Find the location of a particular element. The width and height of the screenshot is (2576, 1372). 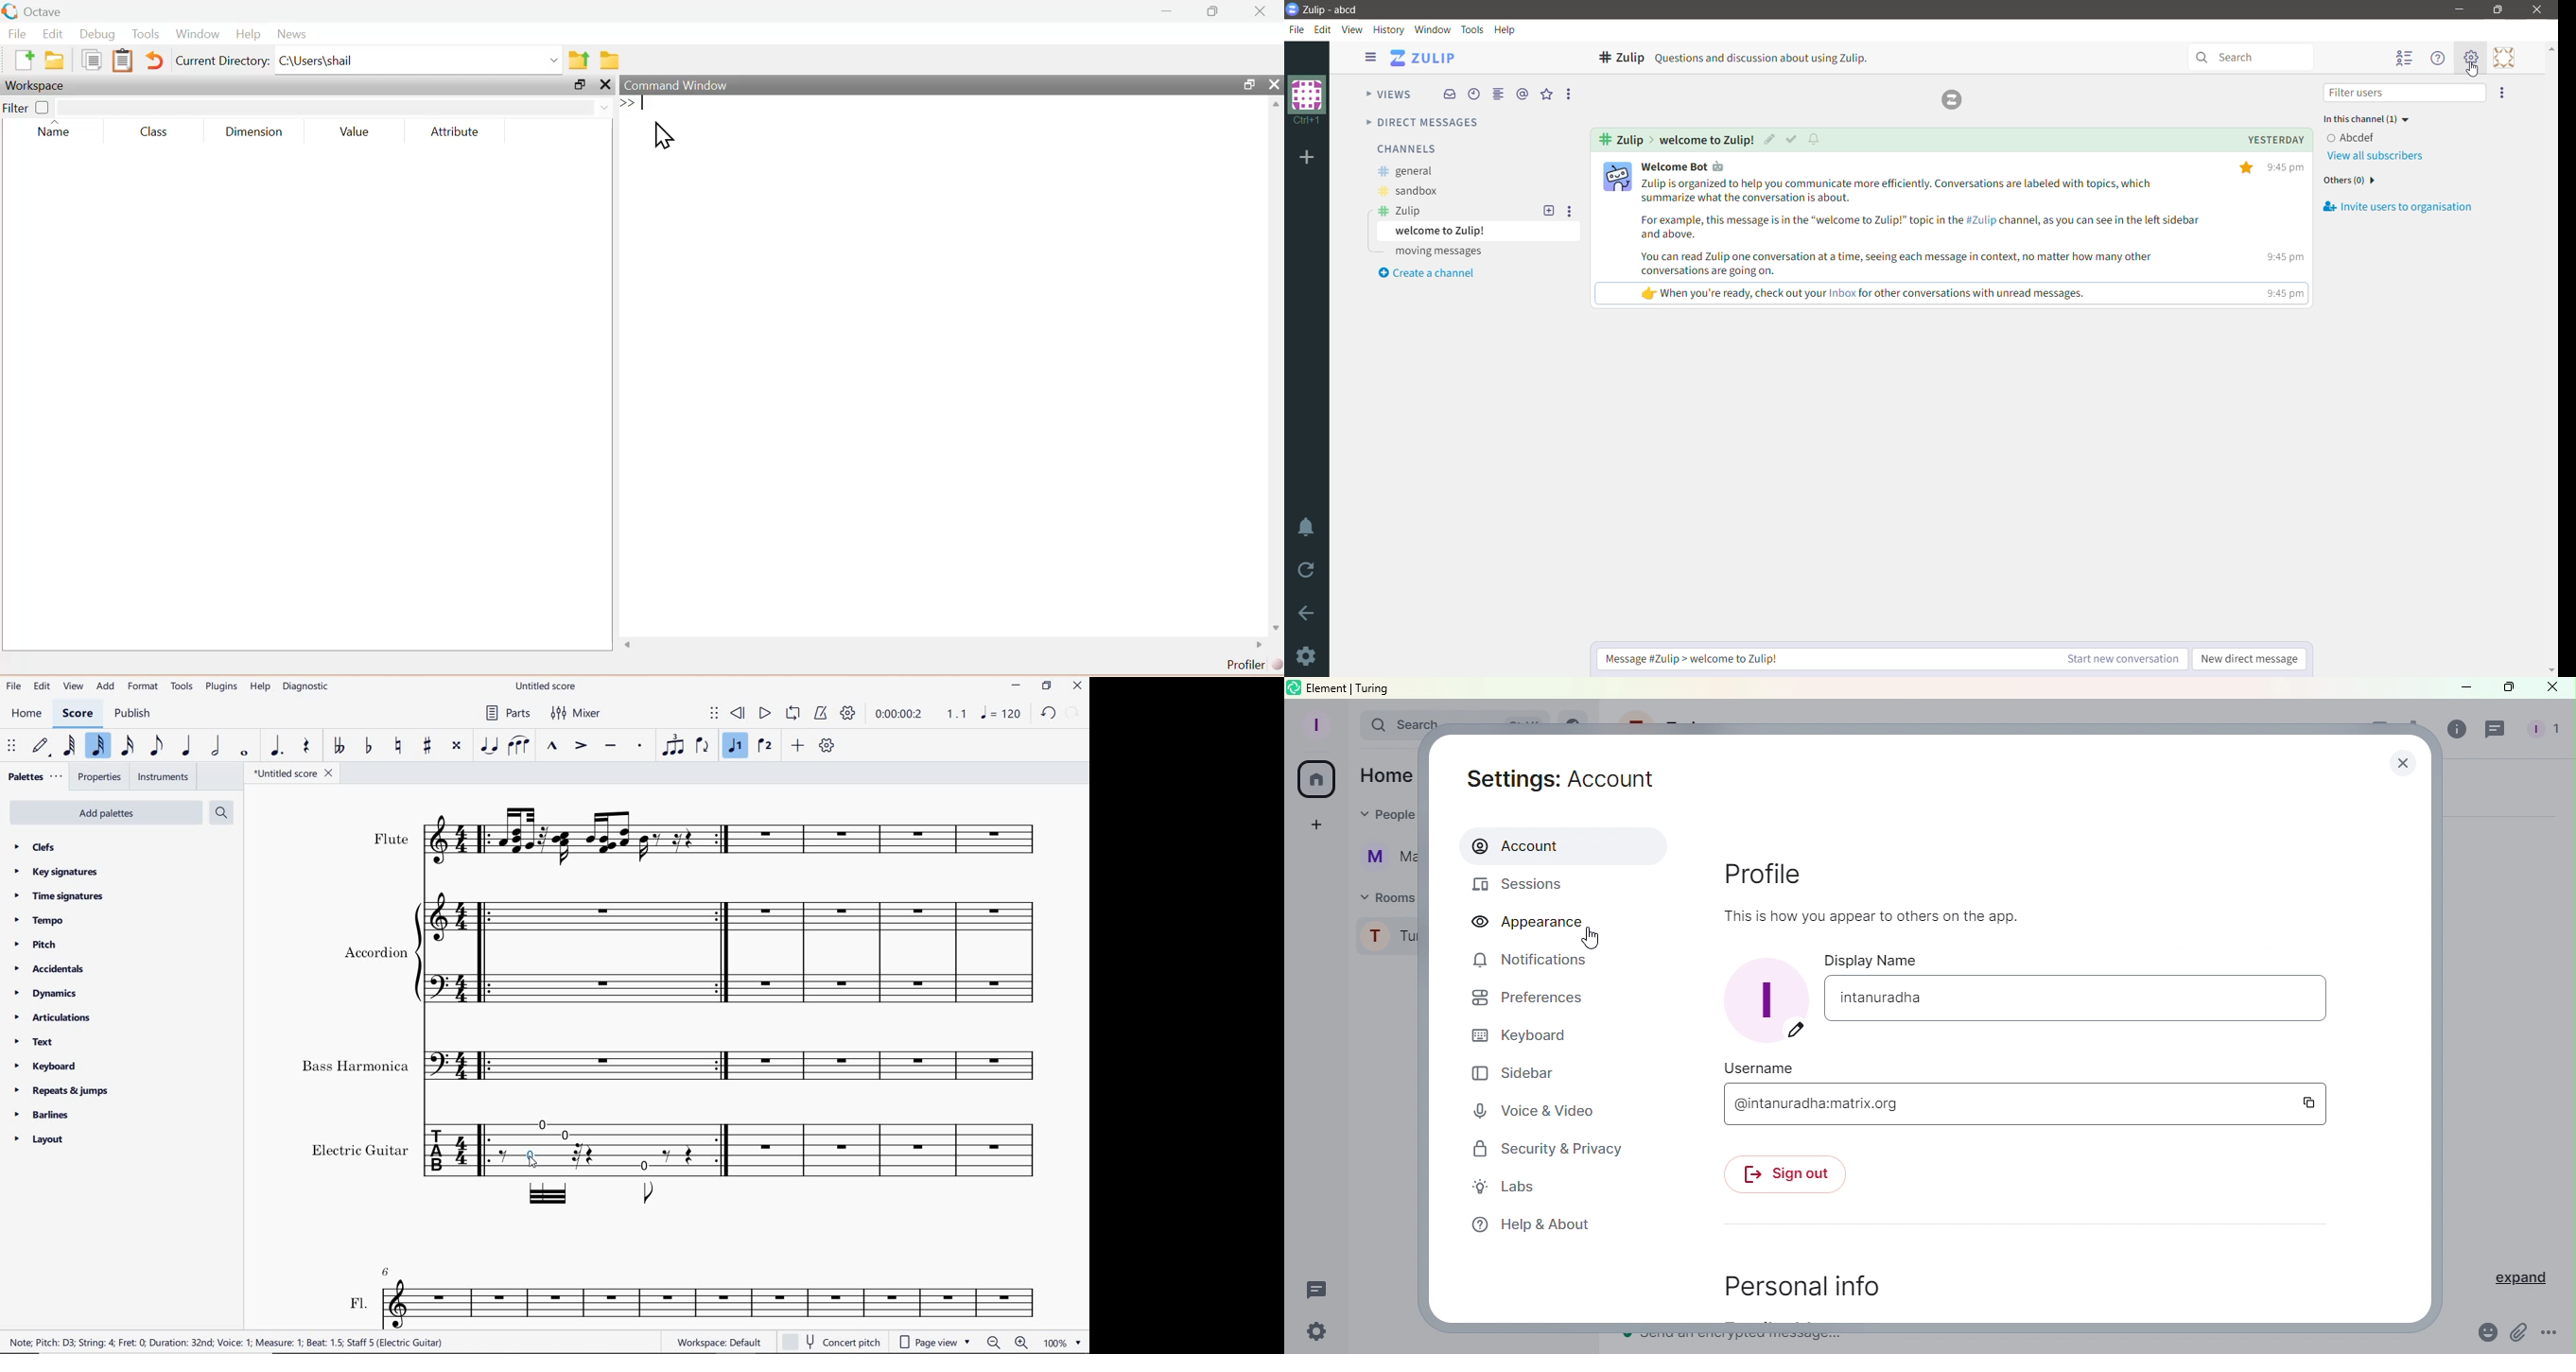

user profile is located at coordinates (1618, 177).